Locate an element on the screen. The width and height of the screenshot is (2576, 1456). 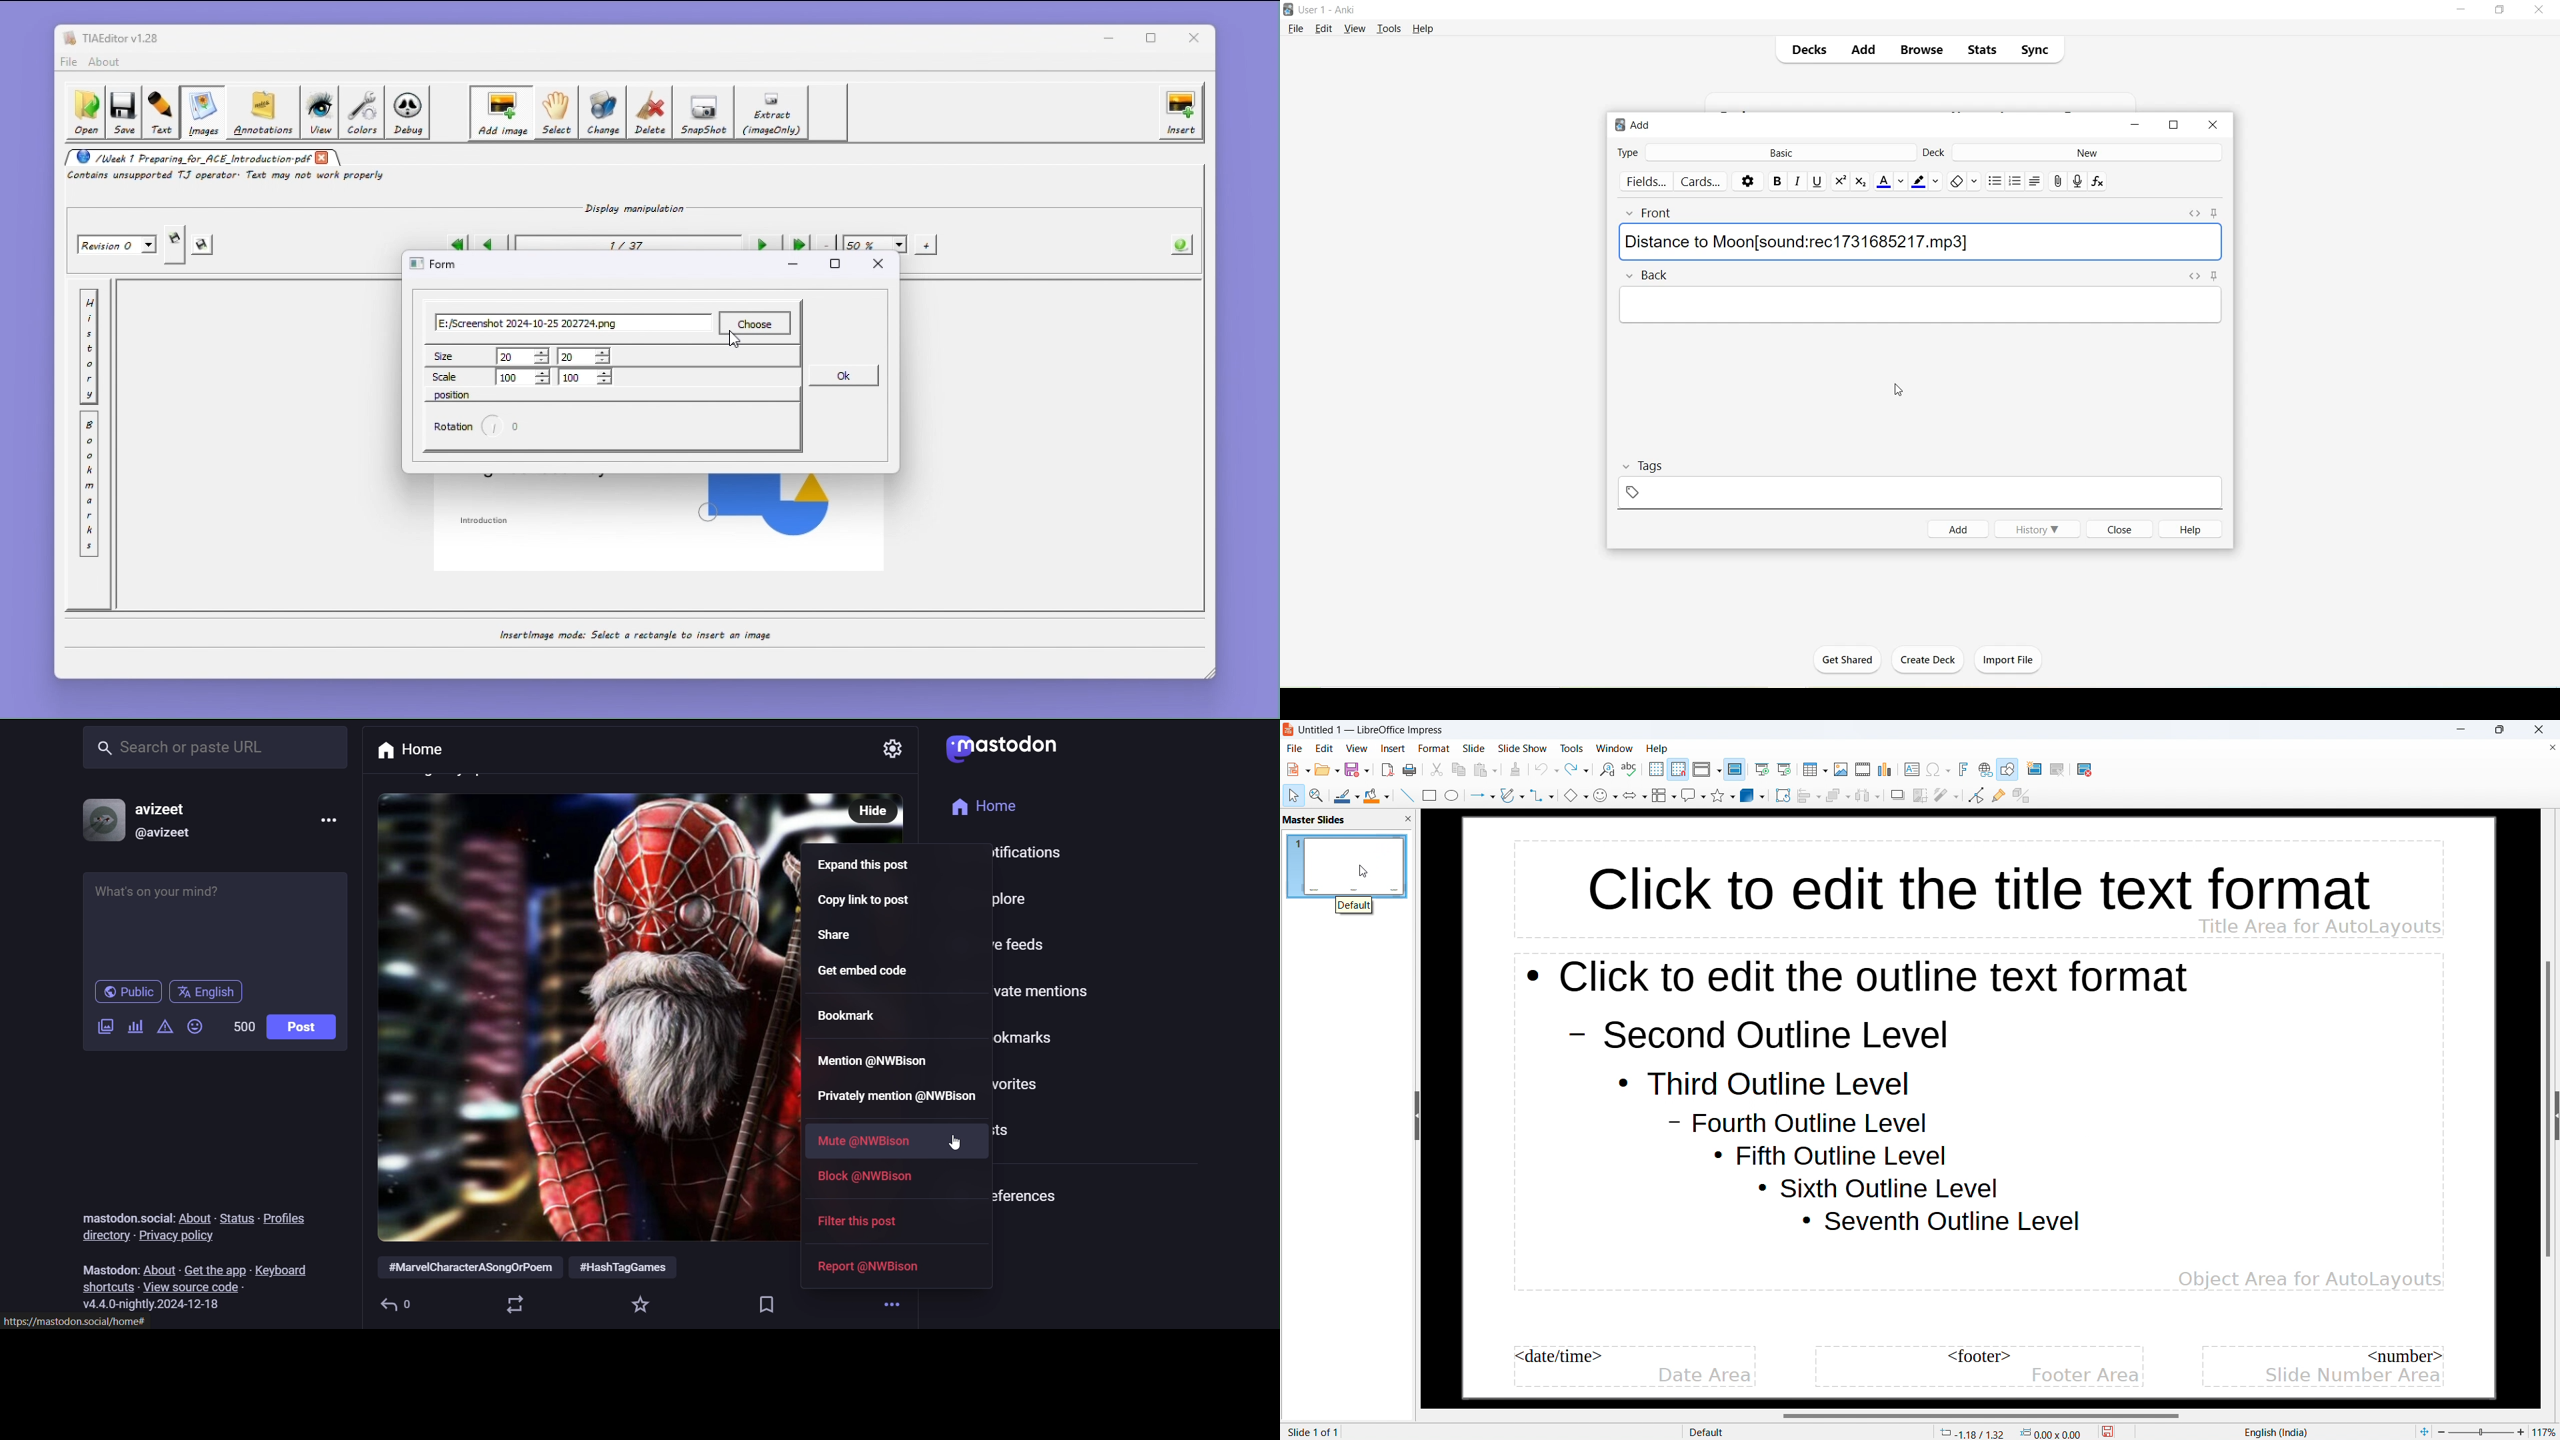
hide is located at coordinates (864, 808).